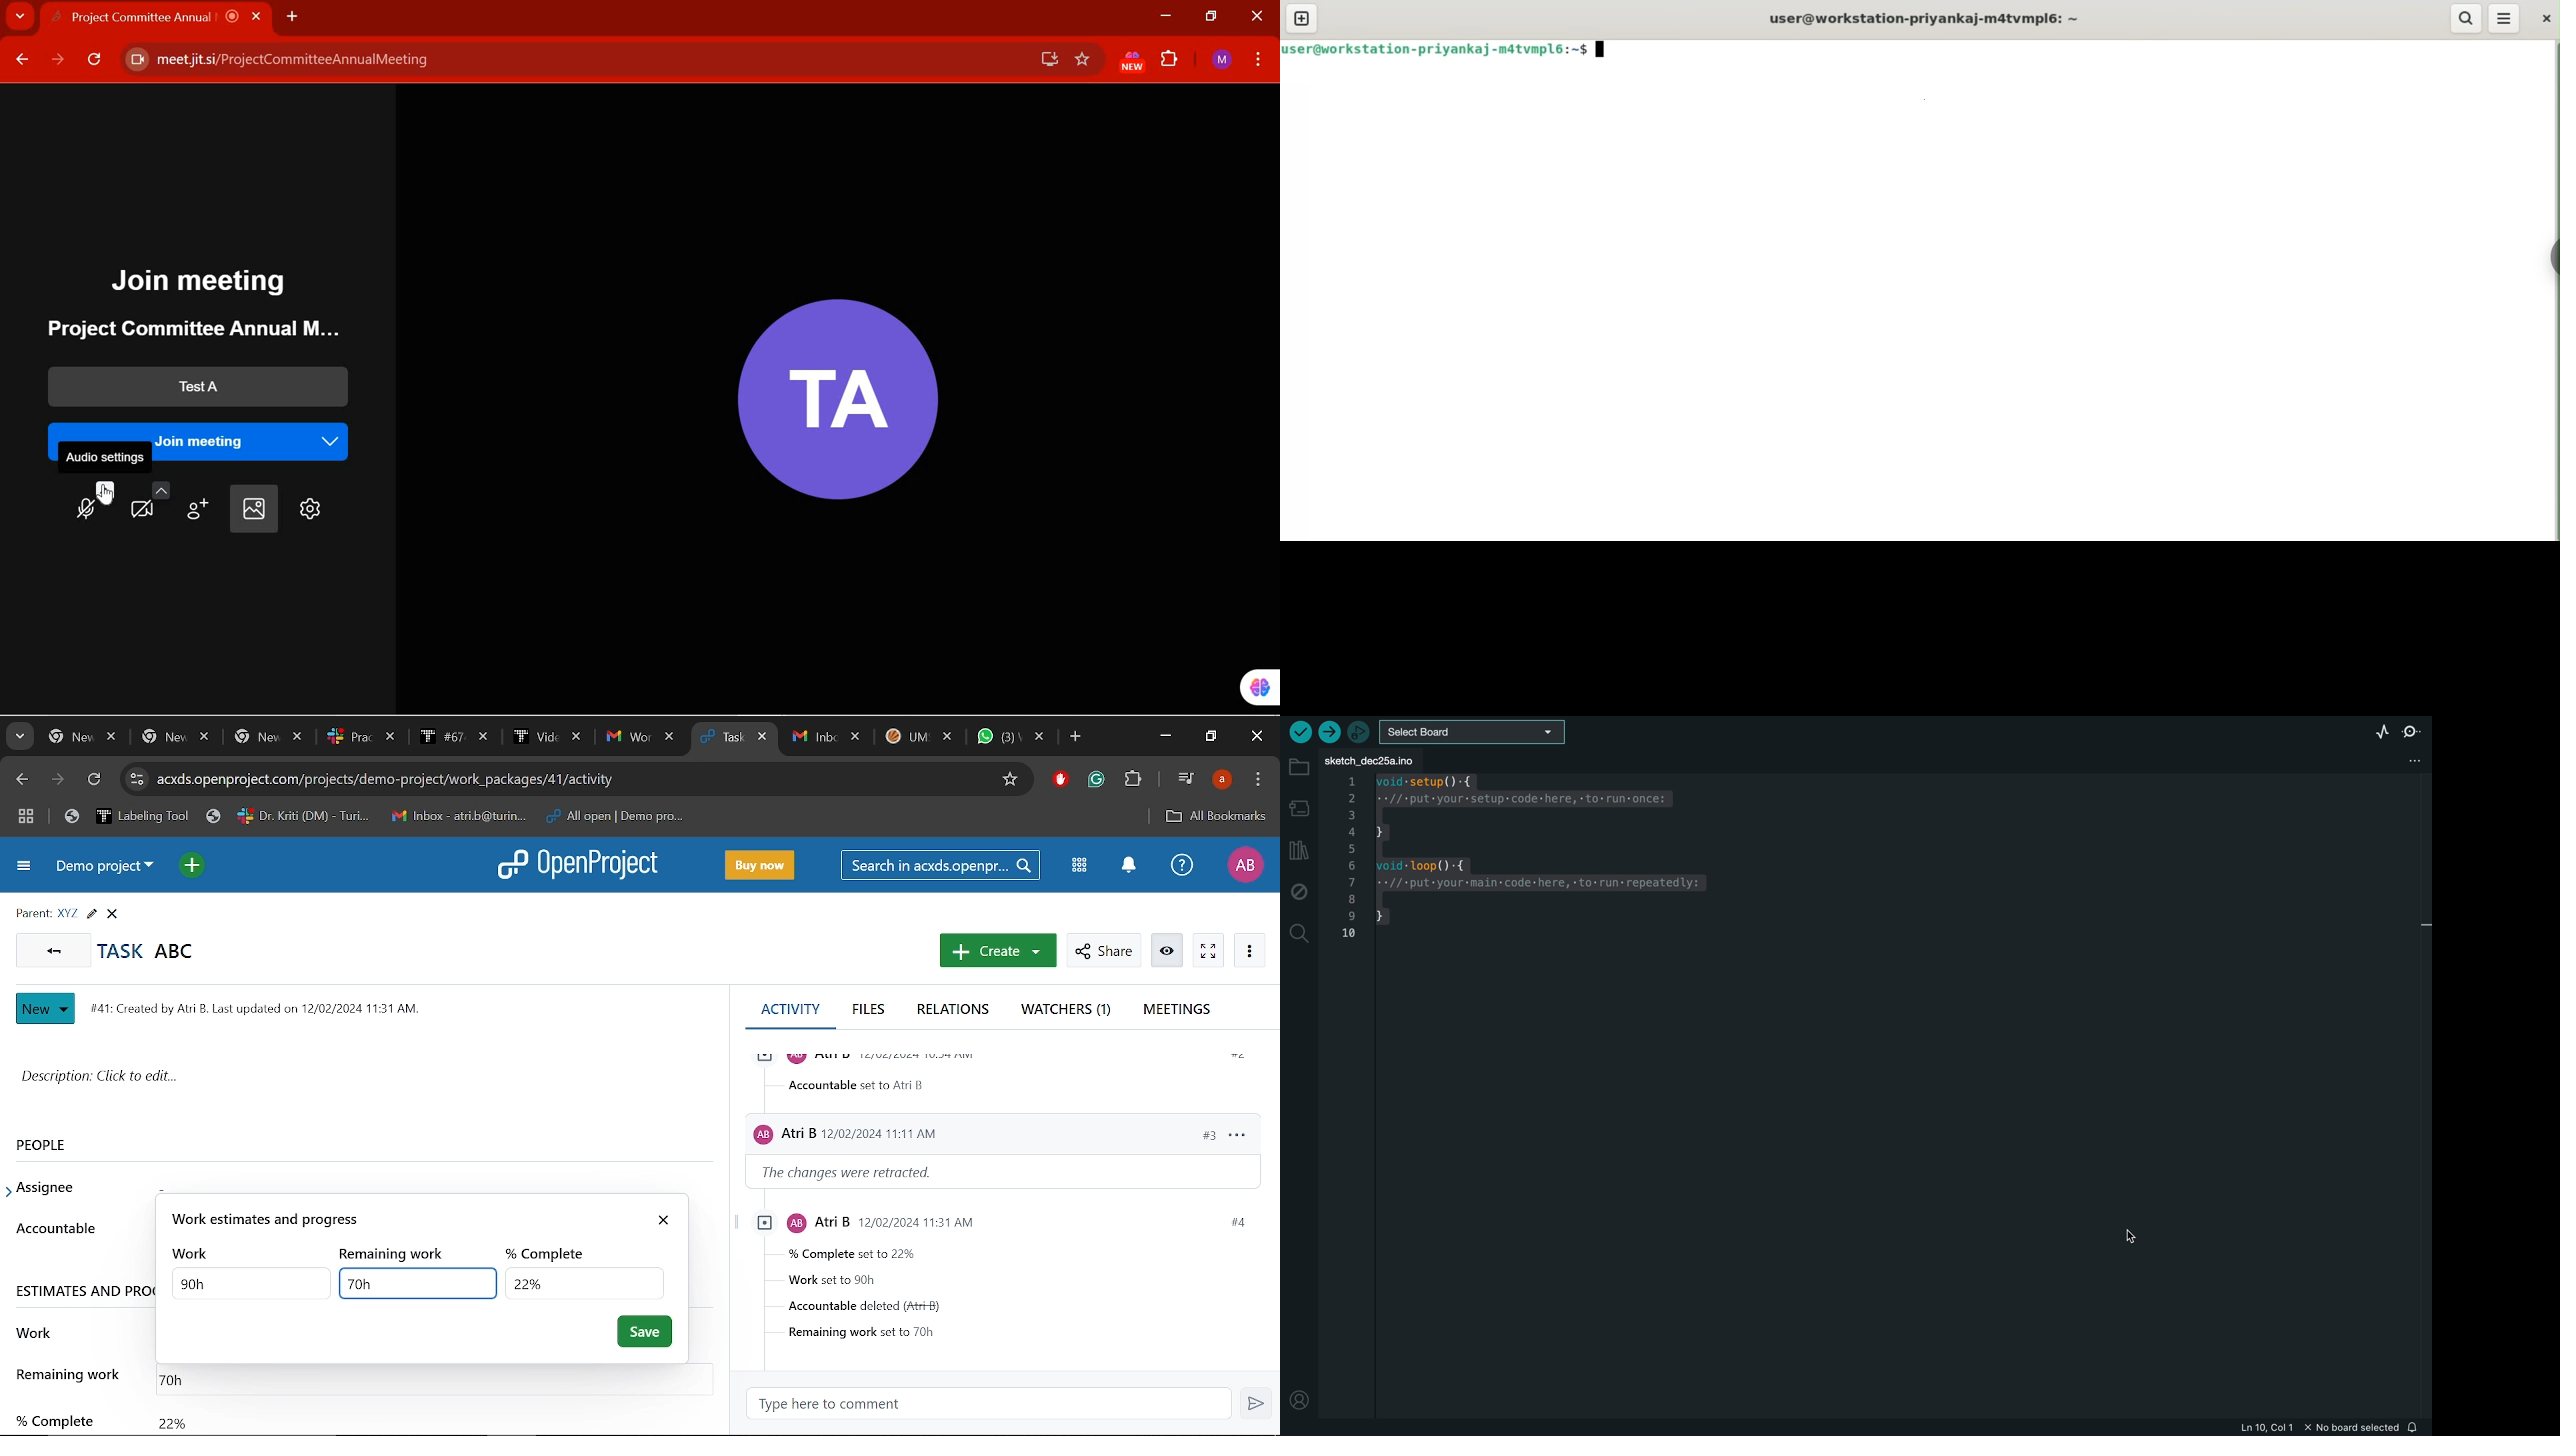 The width and height of the screenshot is (2576, 1456). I want to click on work, so click(35, 1330).